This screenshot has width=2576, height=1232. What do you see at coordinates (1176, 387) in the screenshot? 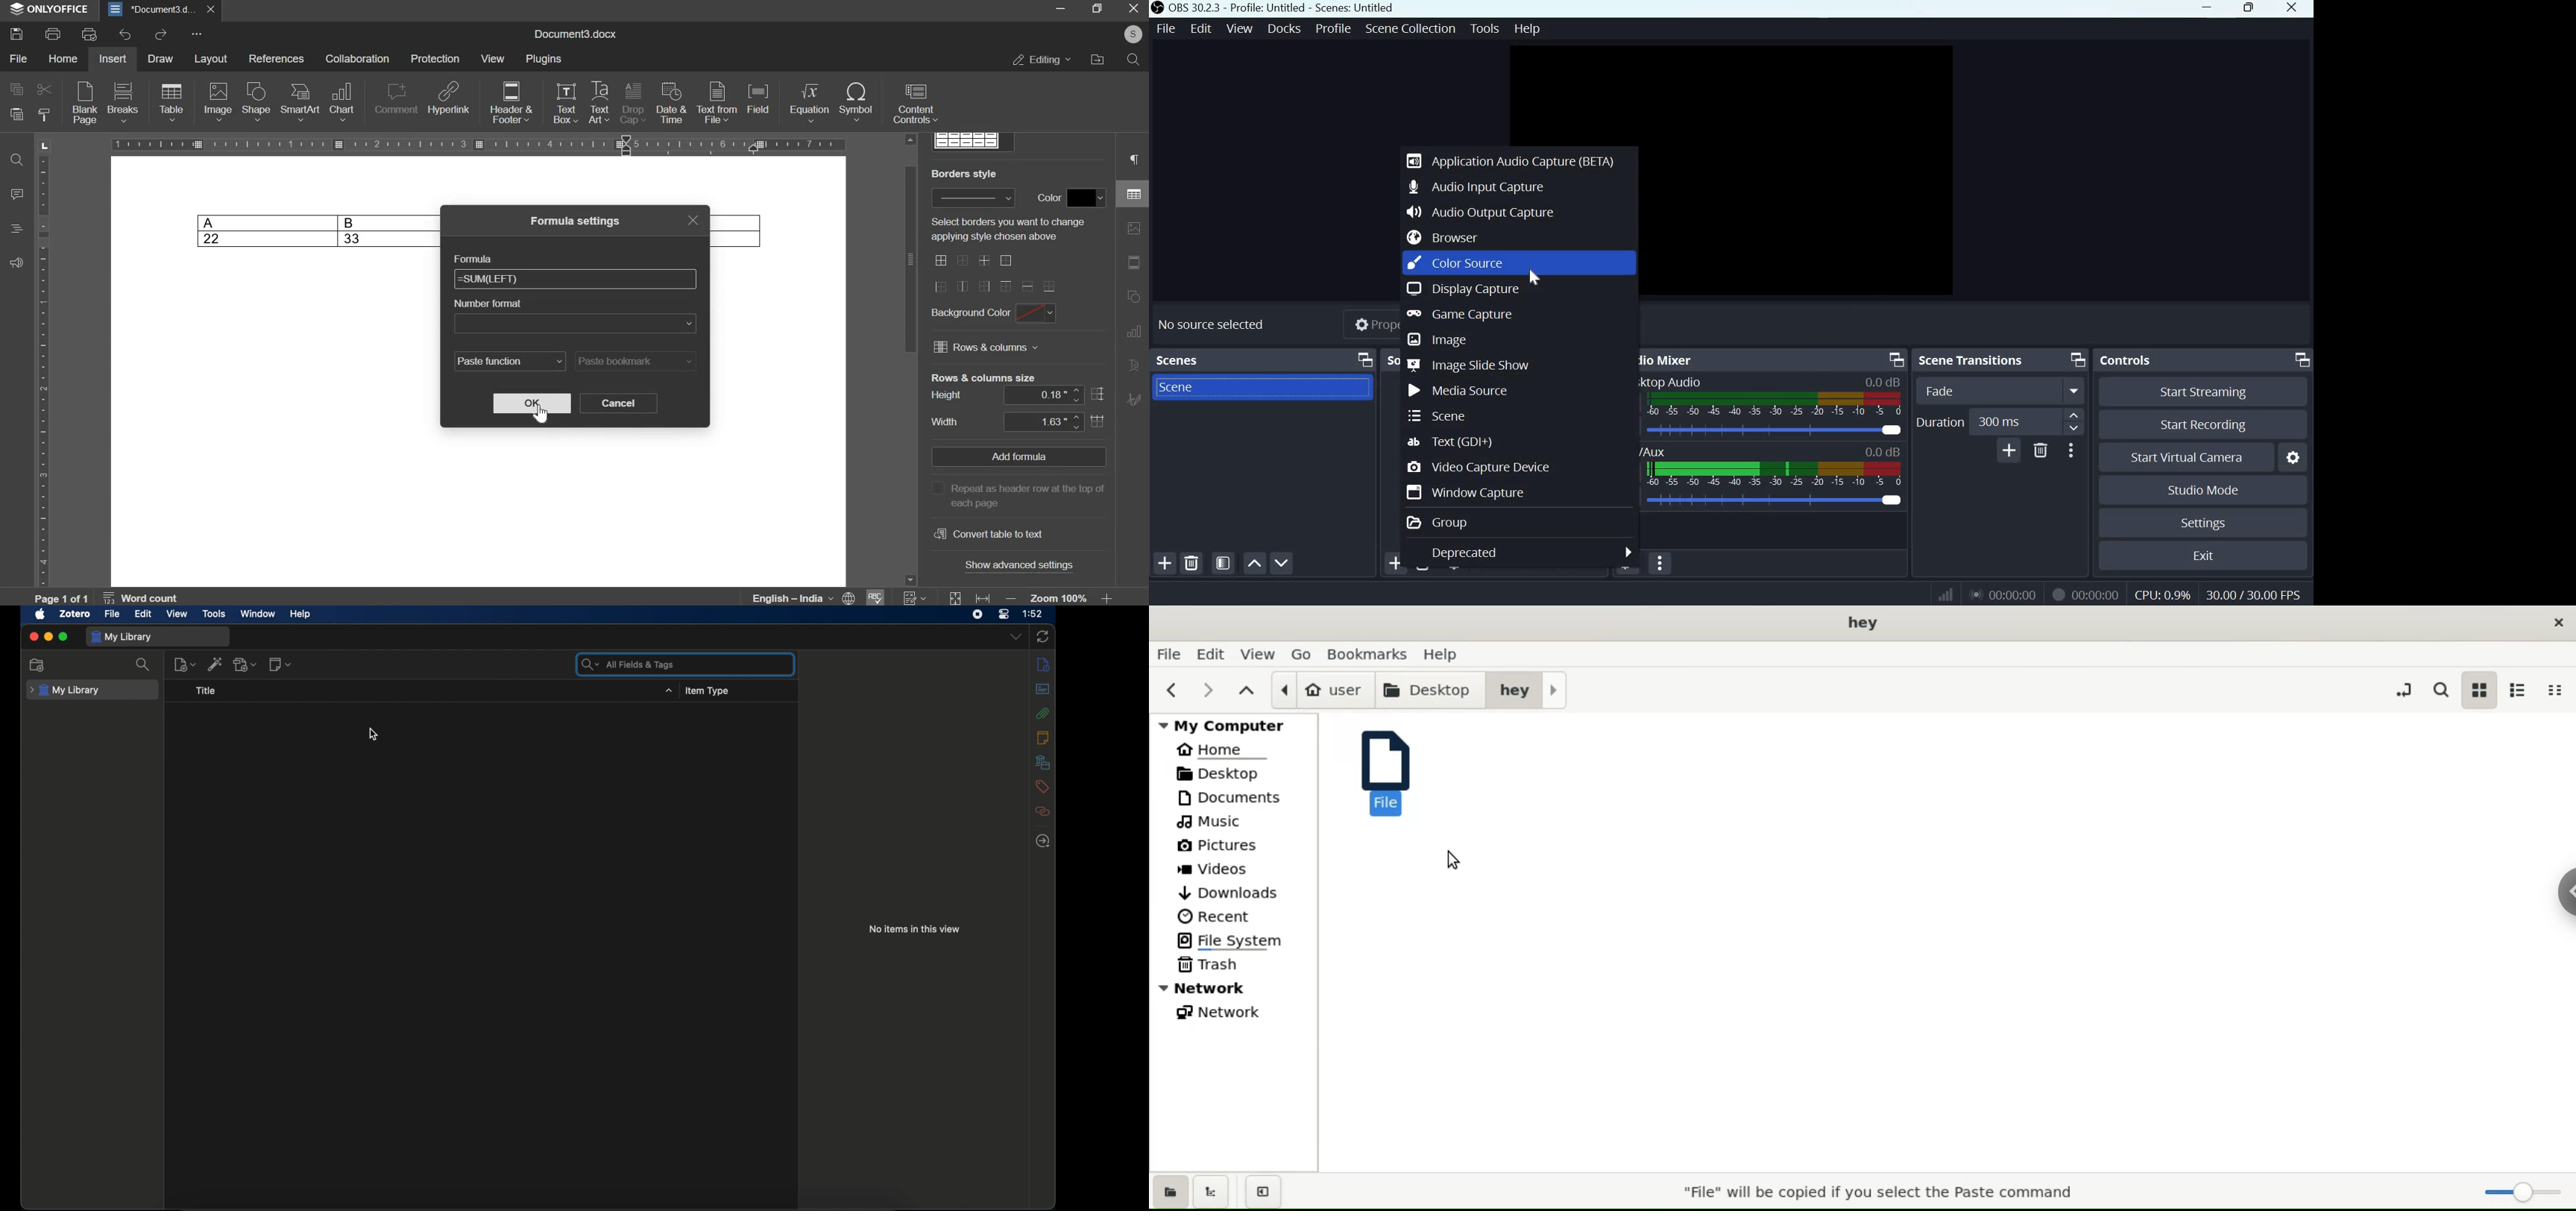
I see `Scene` at bounding box center [1176, 387].